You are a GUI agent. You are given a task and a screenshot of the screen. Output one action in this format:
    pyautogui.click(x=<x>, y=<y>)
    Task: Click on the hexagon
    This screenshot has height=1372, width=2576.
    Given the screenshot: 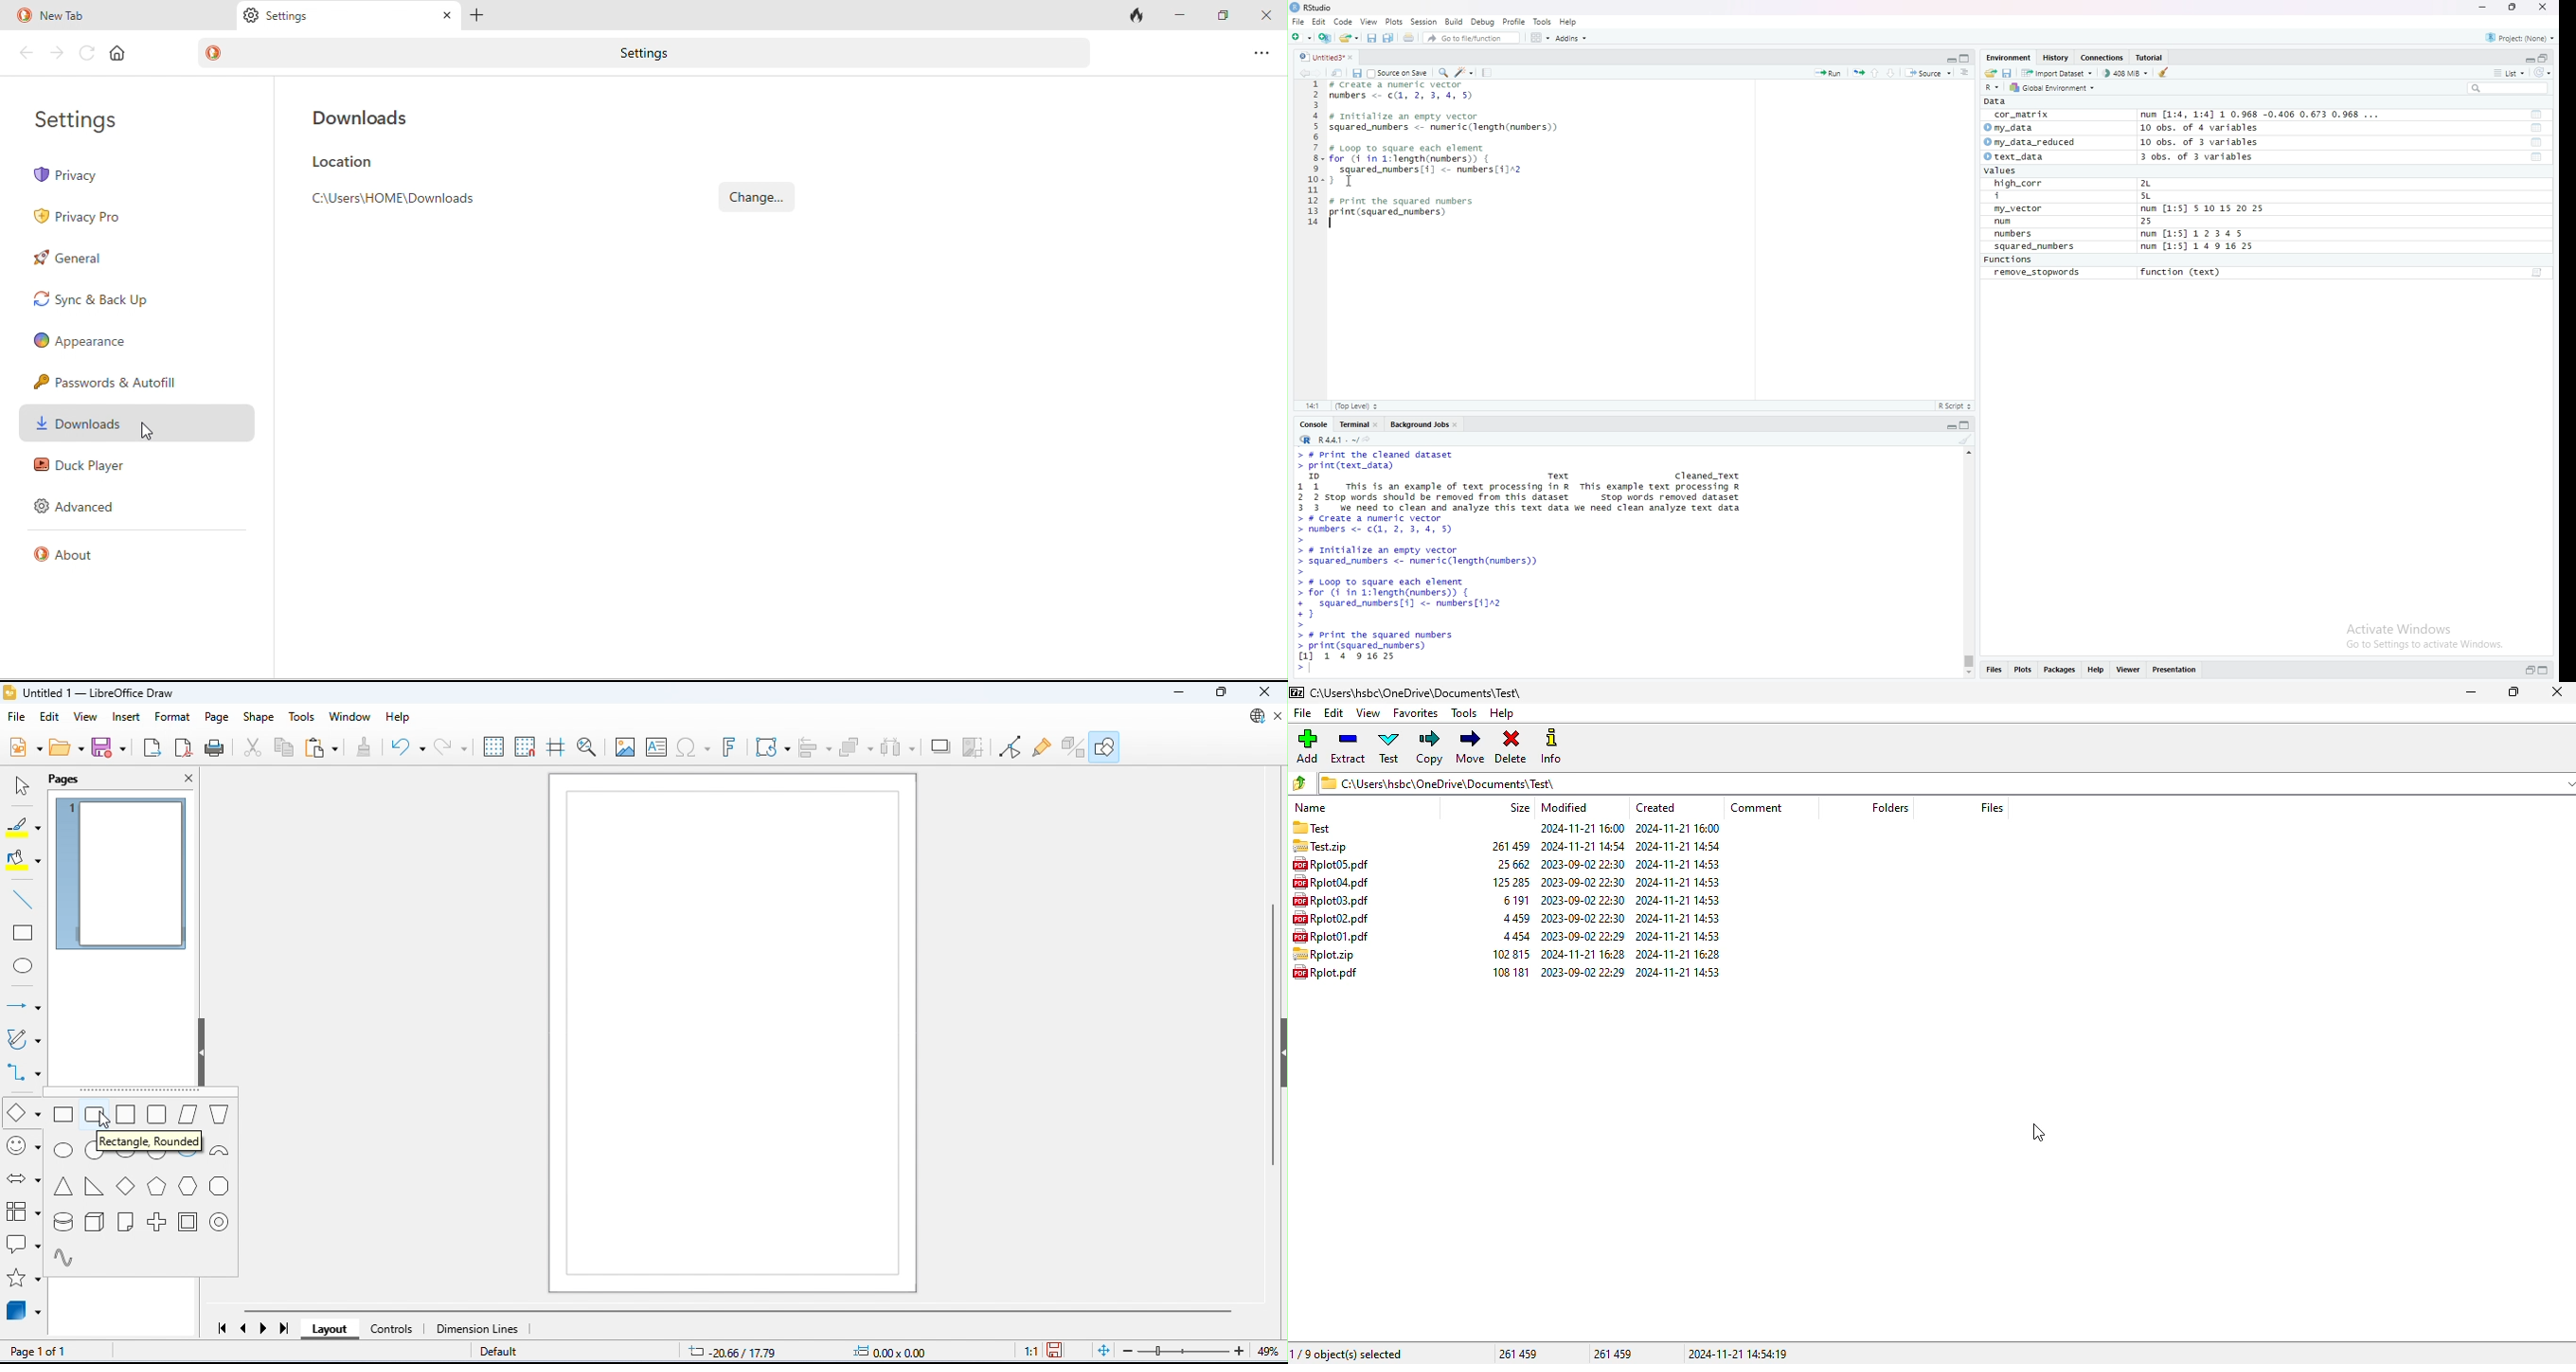 What is the action you would take?
    pyautogui.click(x=188, y=1186)
    